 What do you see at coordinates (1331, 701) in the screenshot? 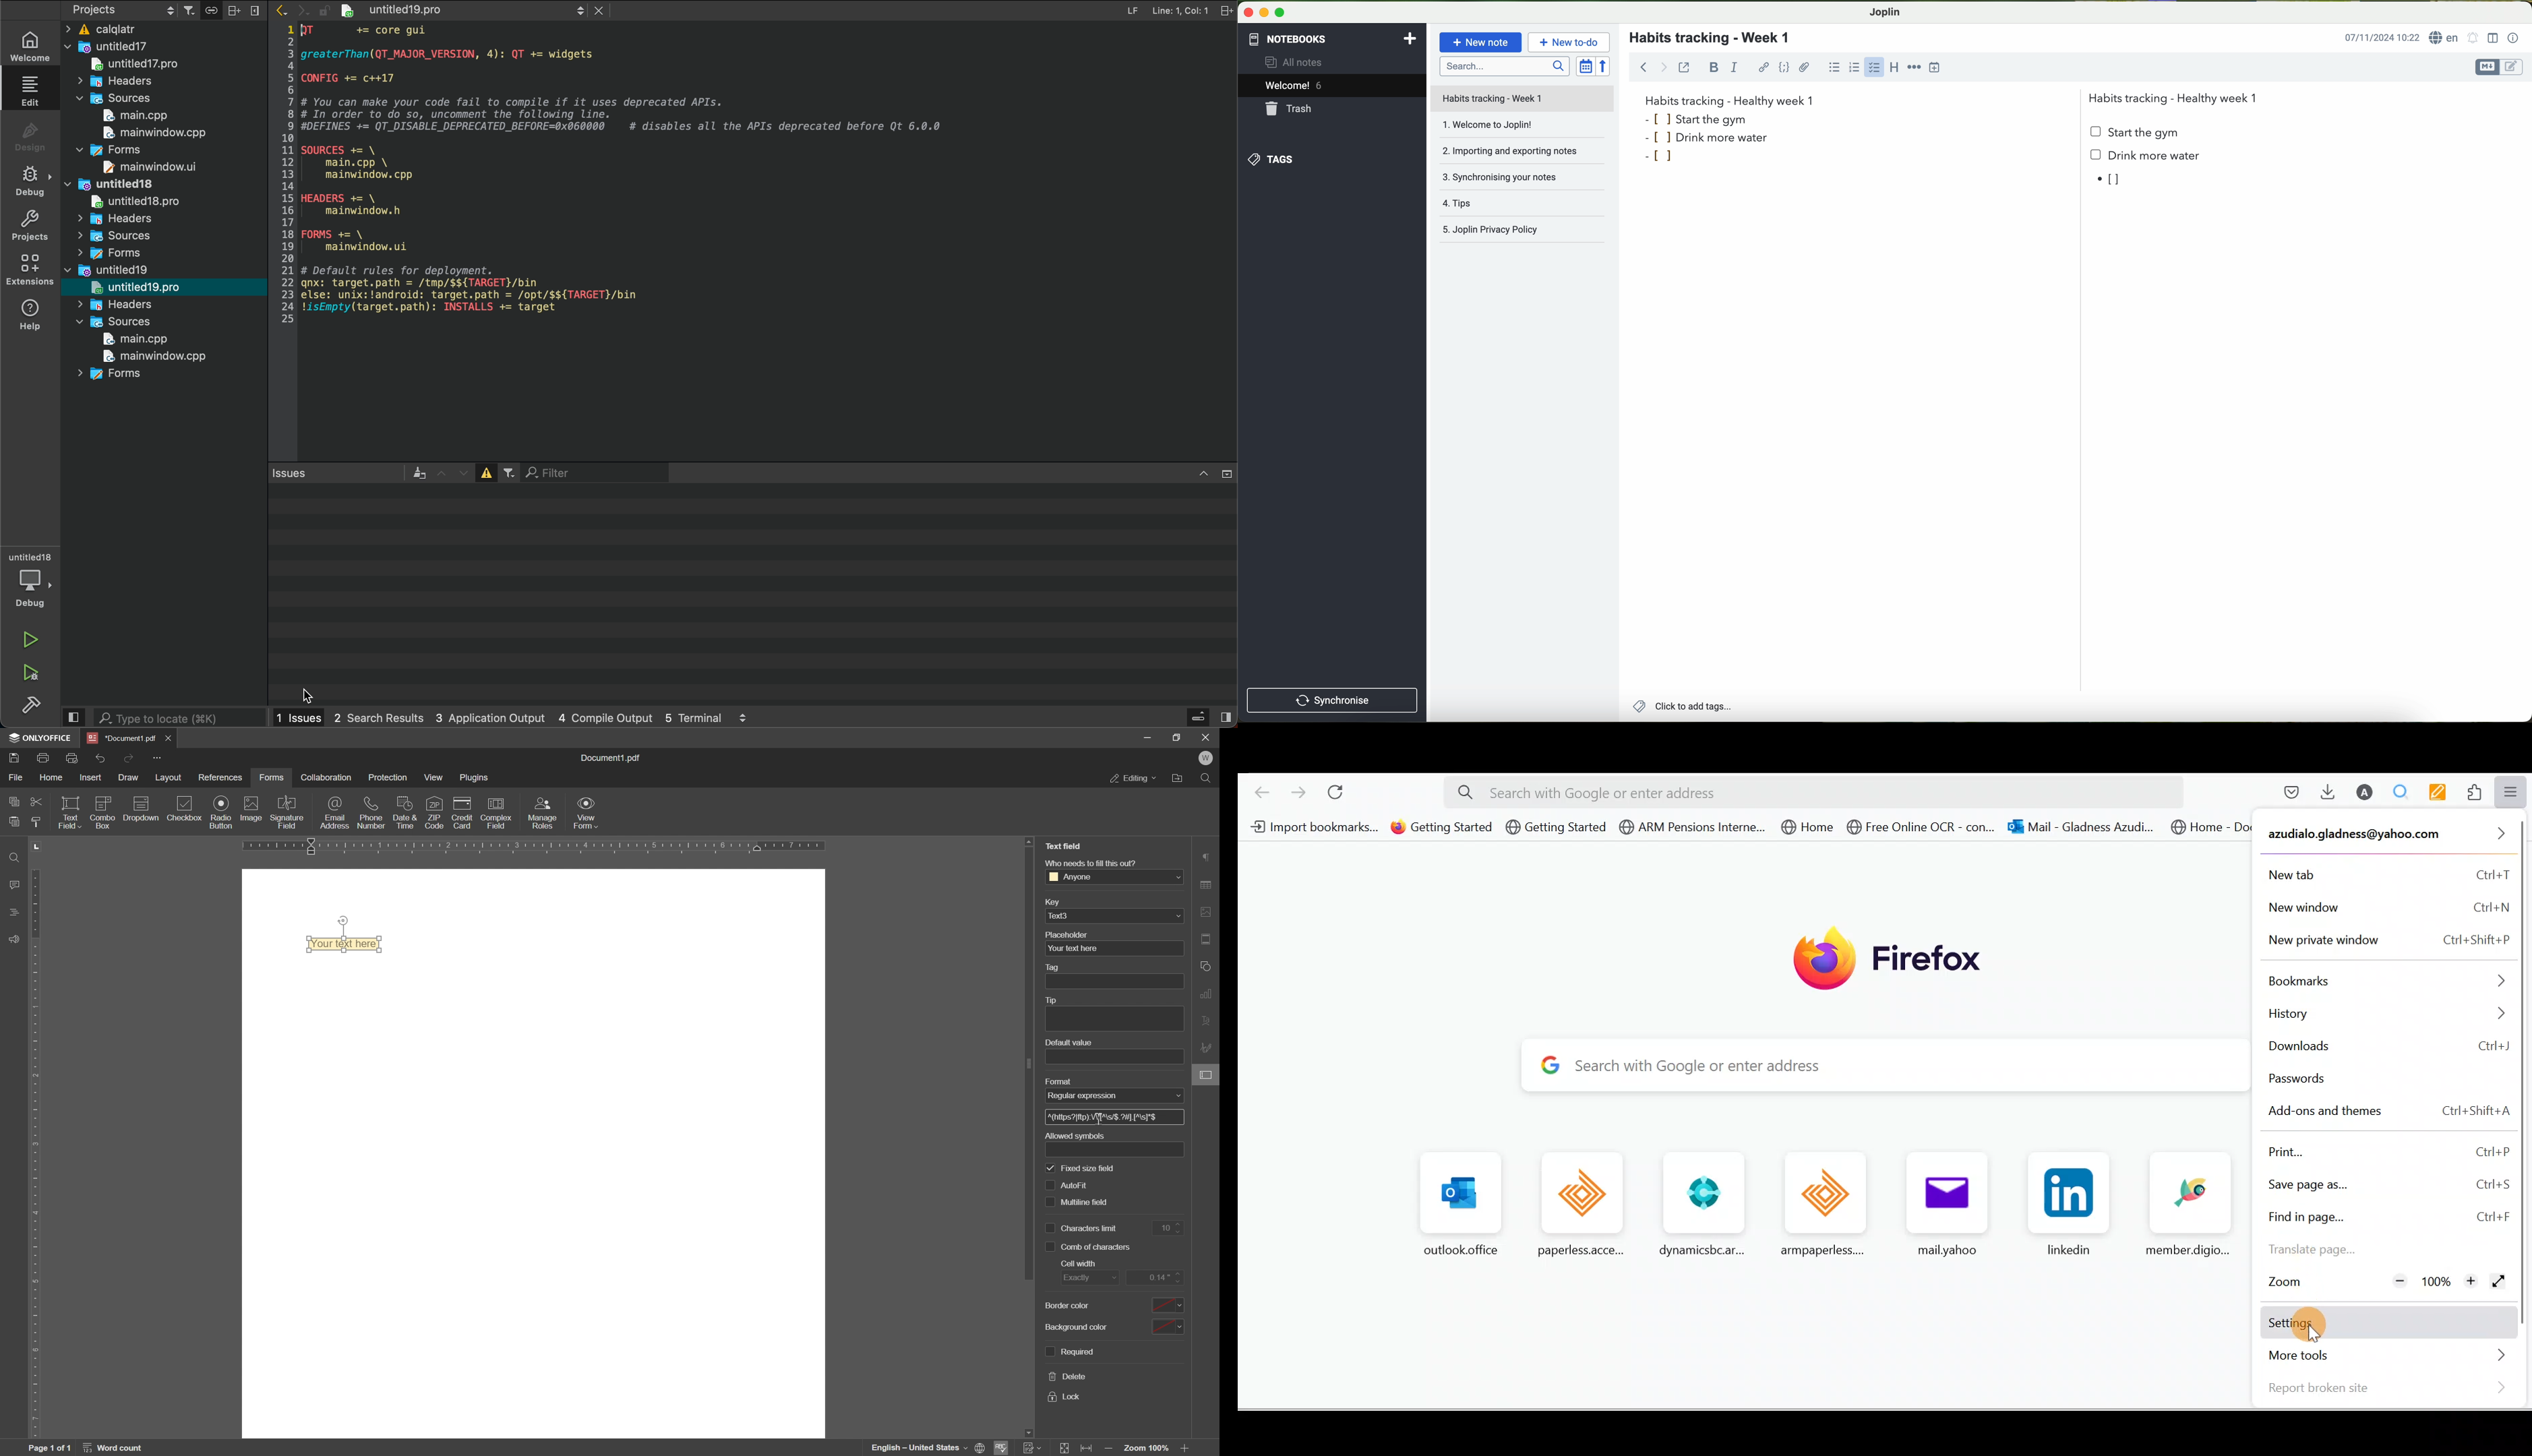
I see `synchronnise button` at bounding box center [1331, 701].